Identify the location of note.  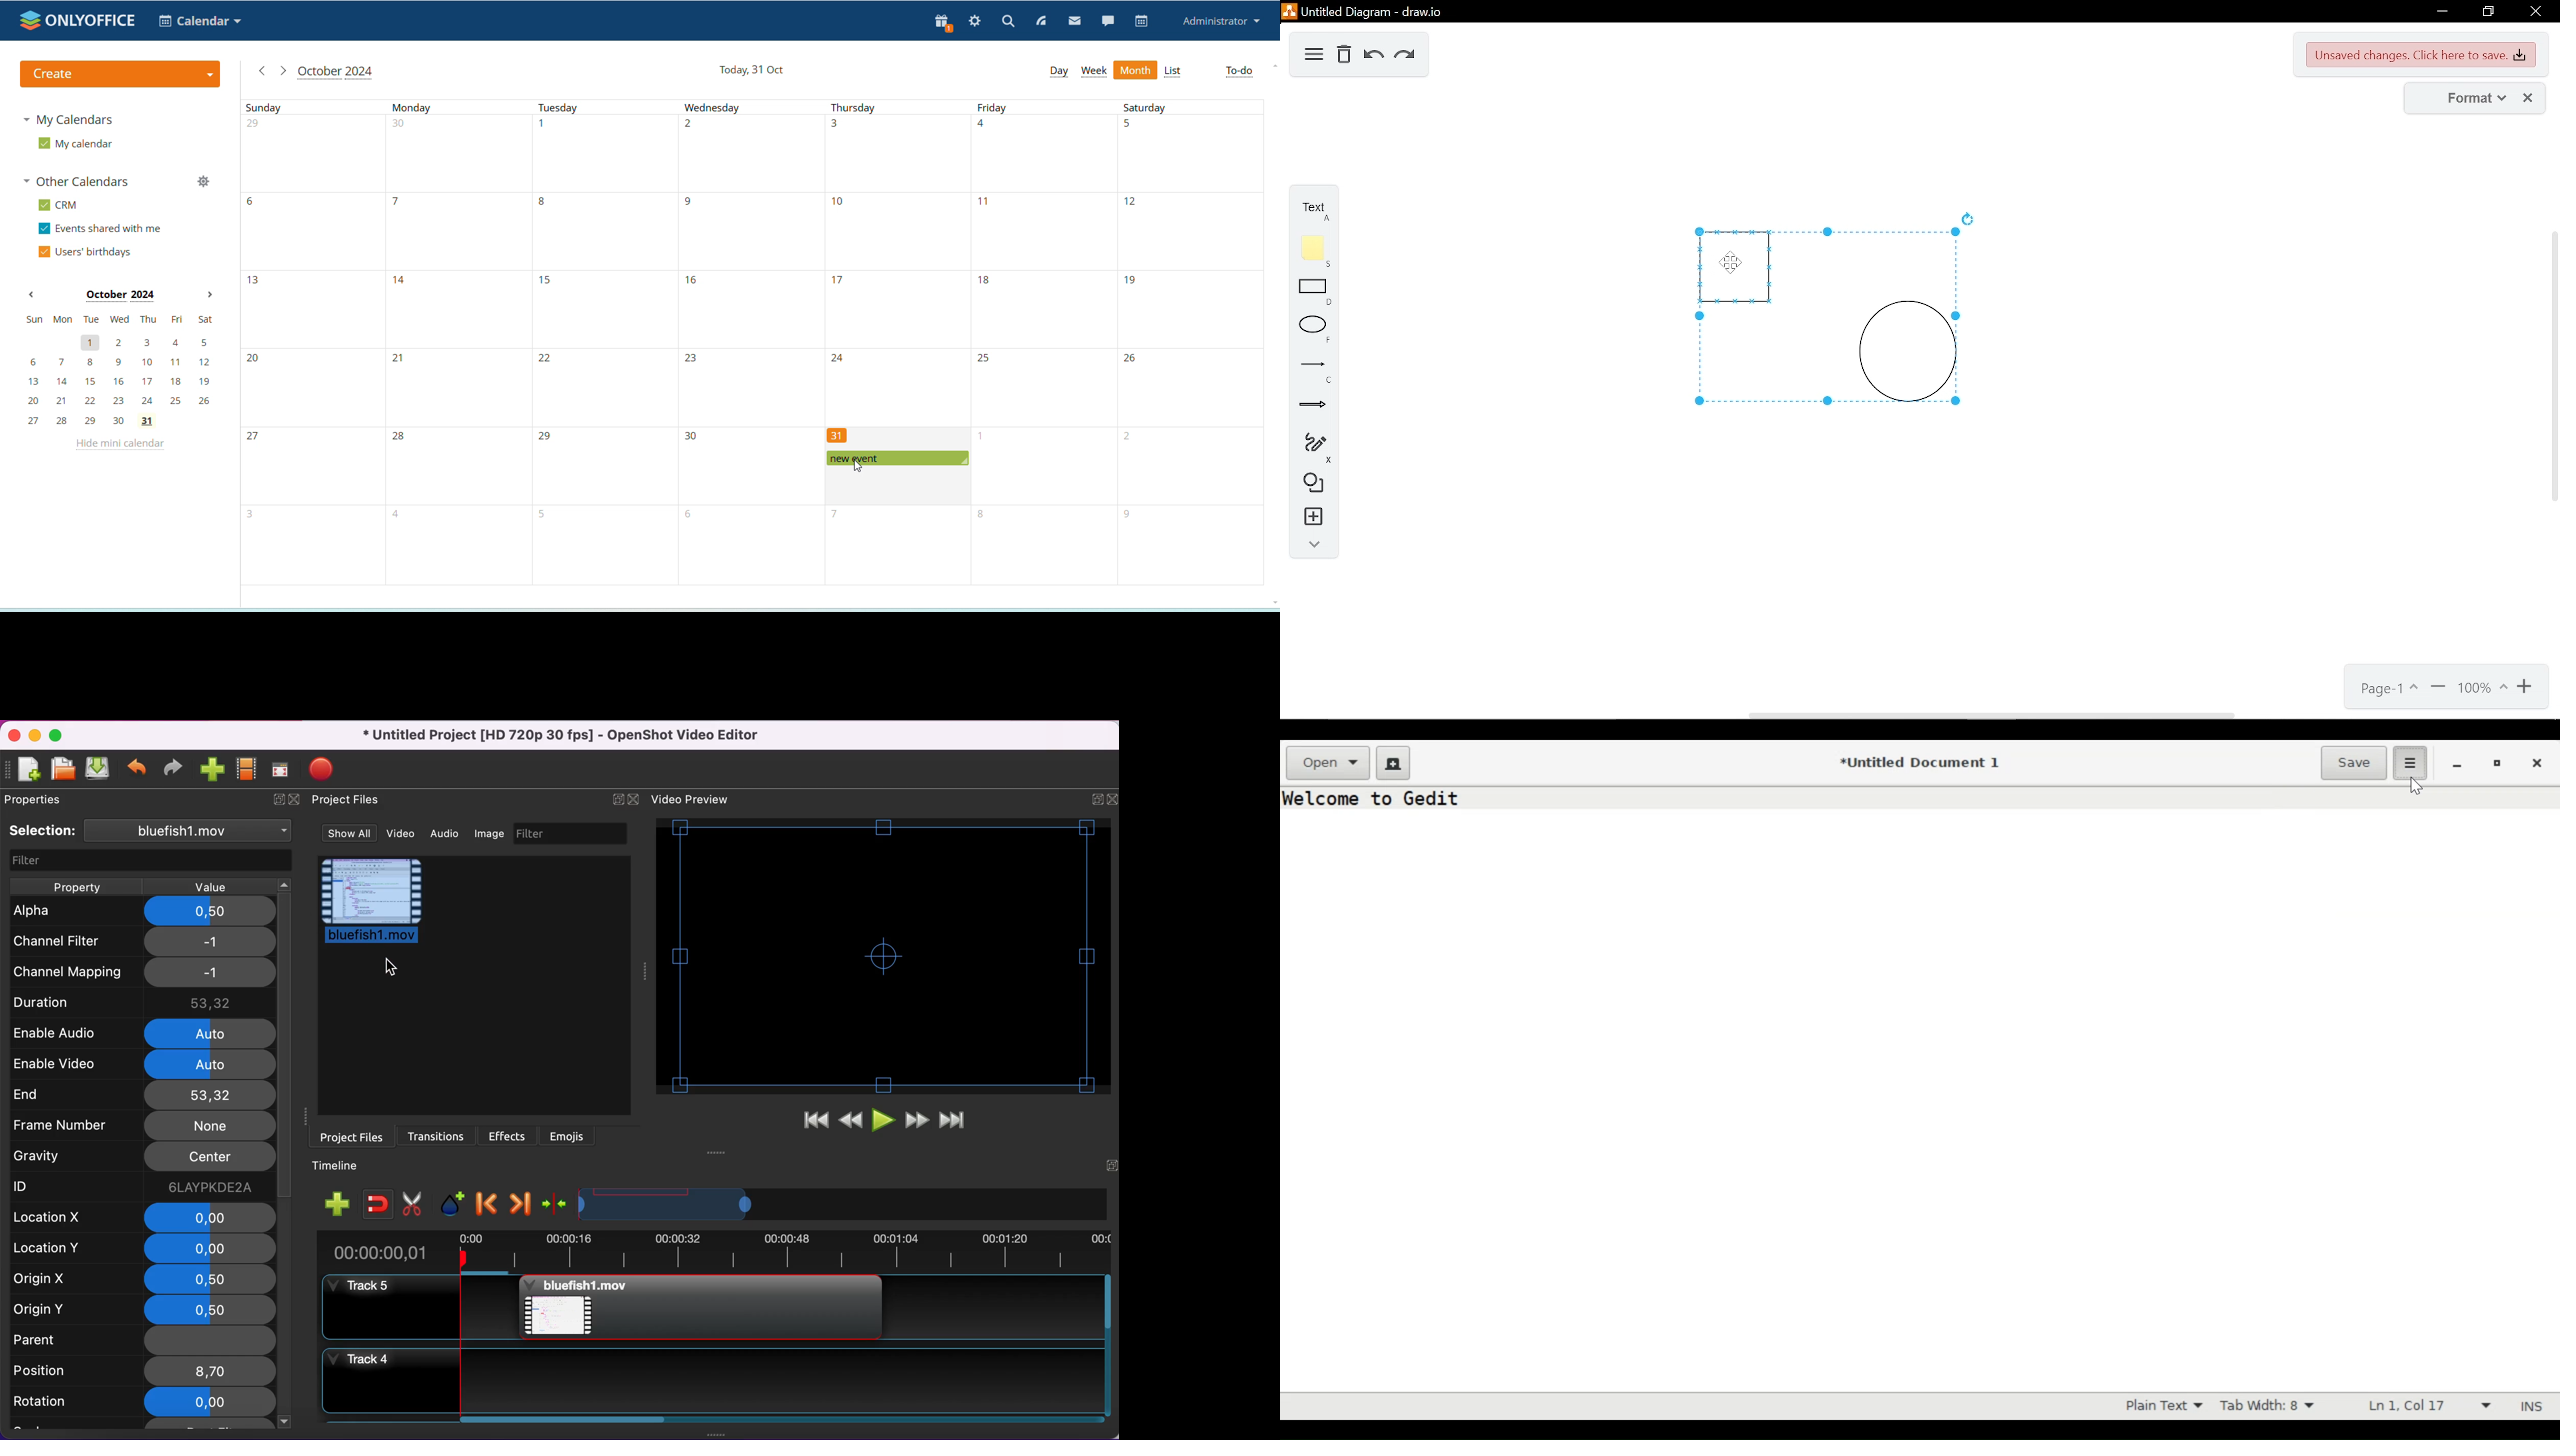
(1313, 250).